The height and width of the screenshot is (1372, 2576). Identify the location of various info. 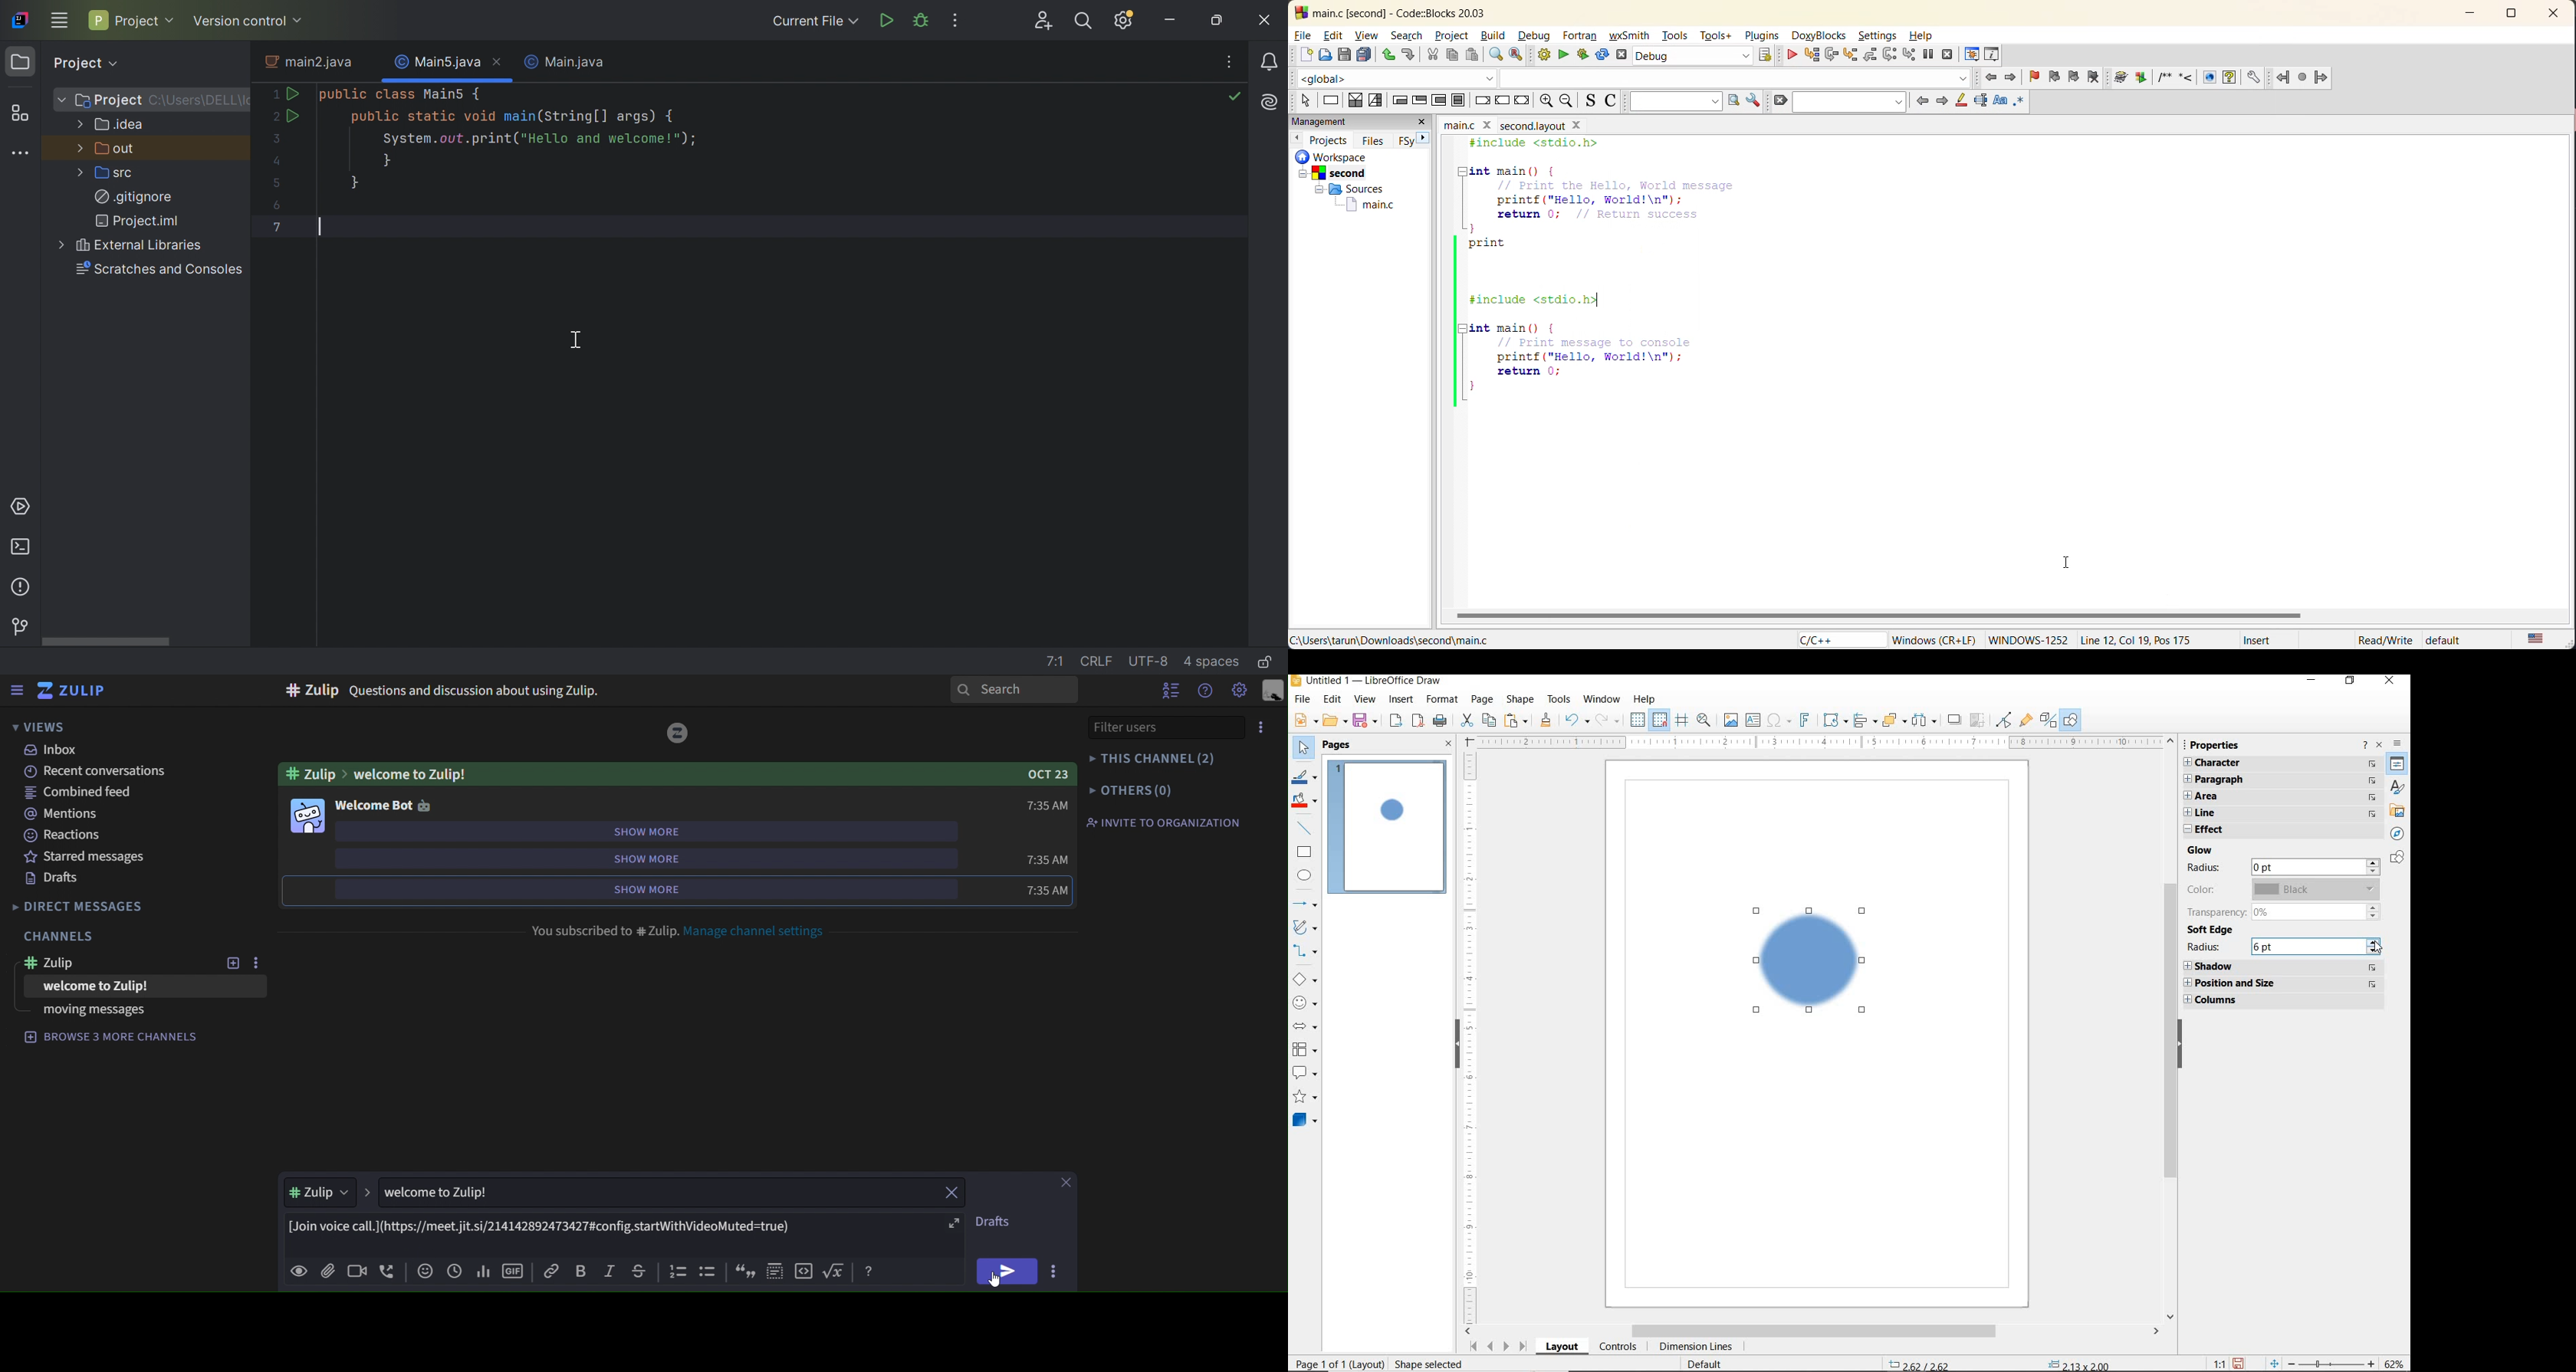
(1992, 56).